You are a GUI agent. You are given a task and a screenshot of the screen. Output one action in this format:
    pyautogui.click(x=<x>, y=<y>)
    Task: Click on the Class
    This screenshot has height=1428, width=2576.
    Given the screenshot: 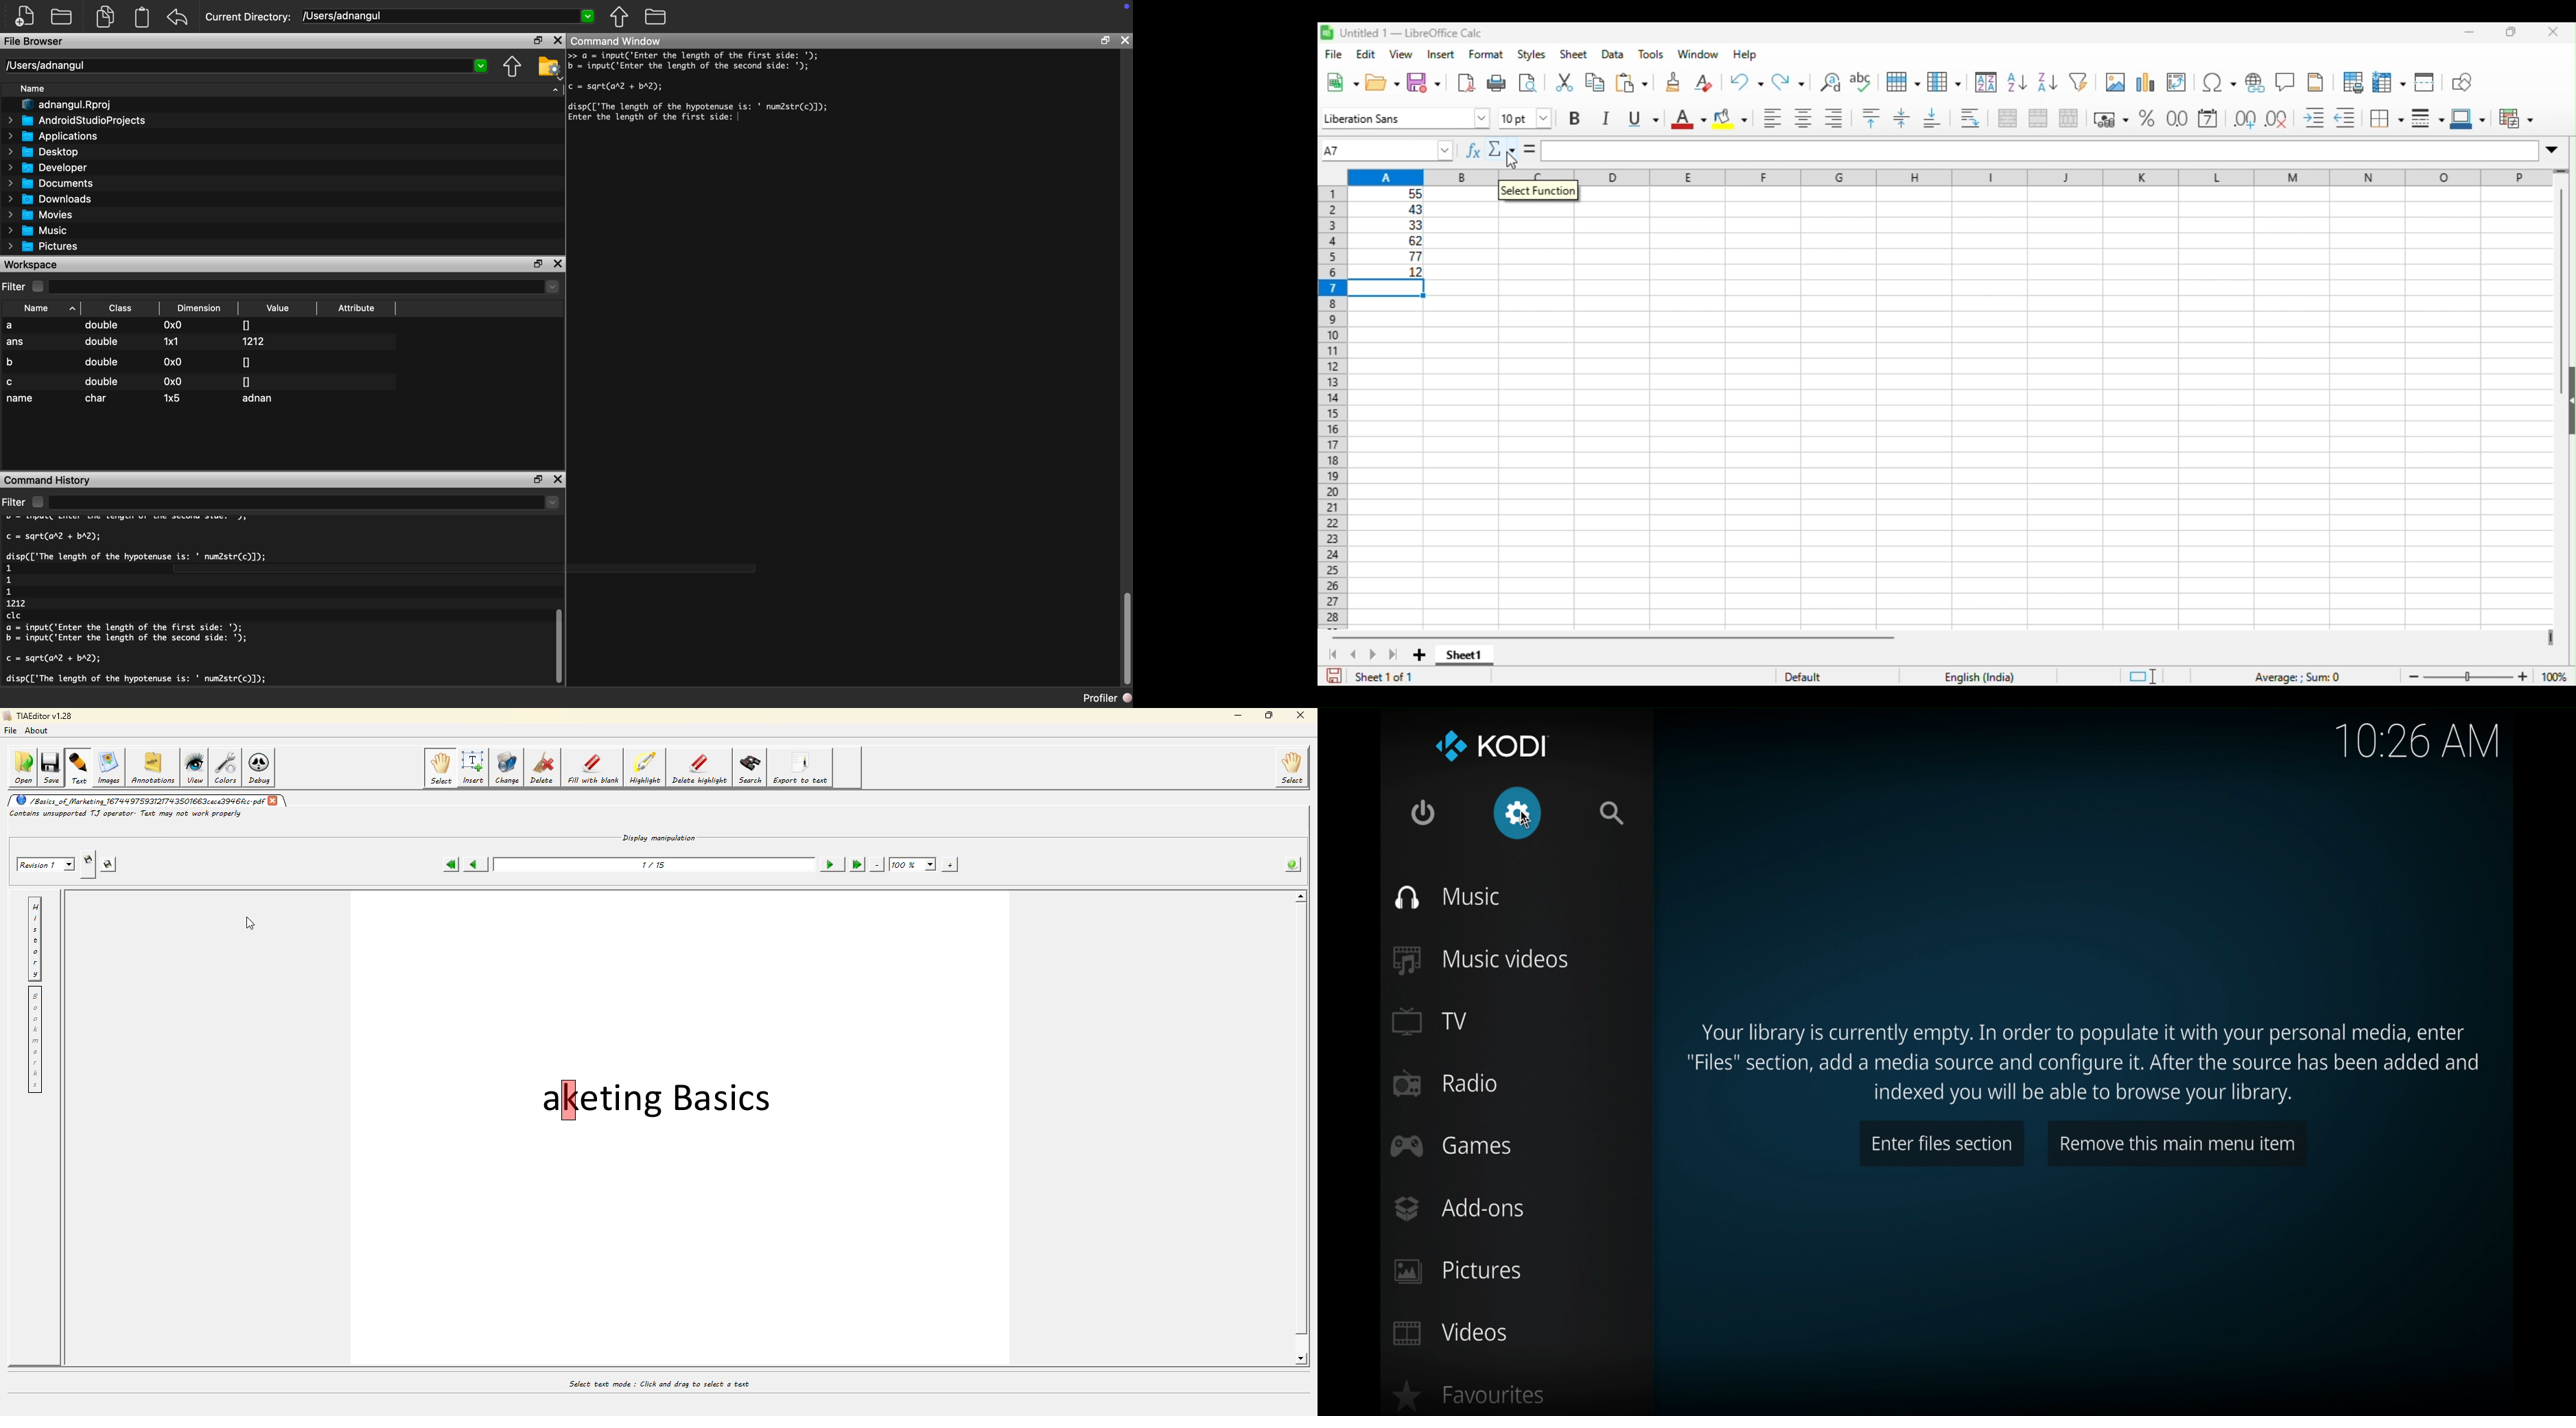 What is the action you would take?
    pyautogui.click(x=121, y=308)
    